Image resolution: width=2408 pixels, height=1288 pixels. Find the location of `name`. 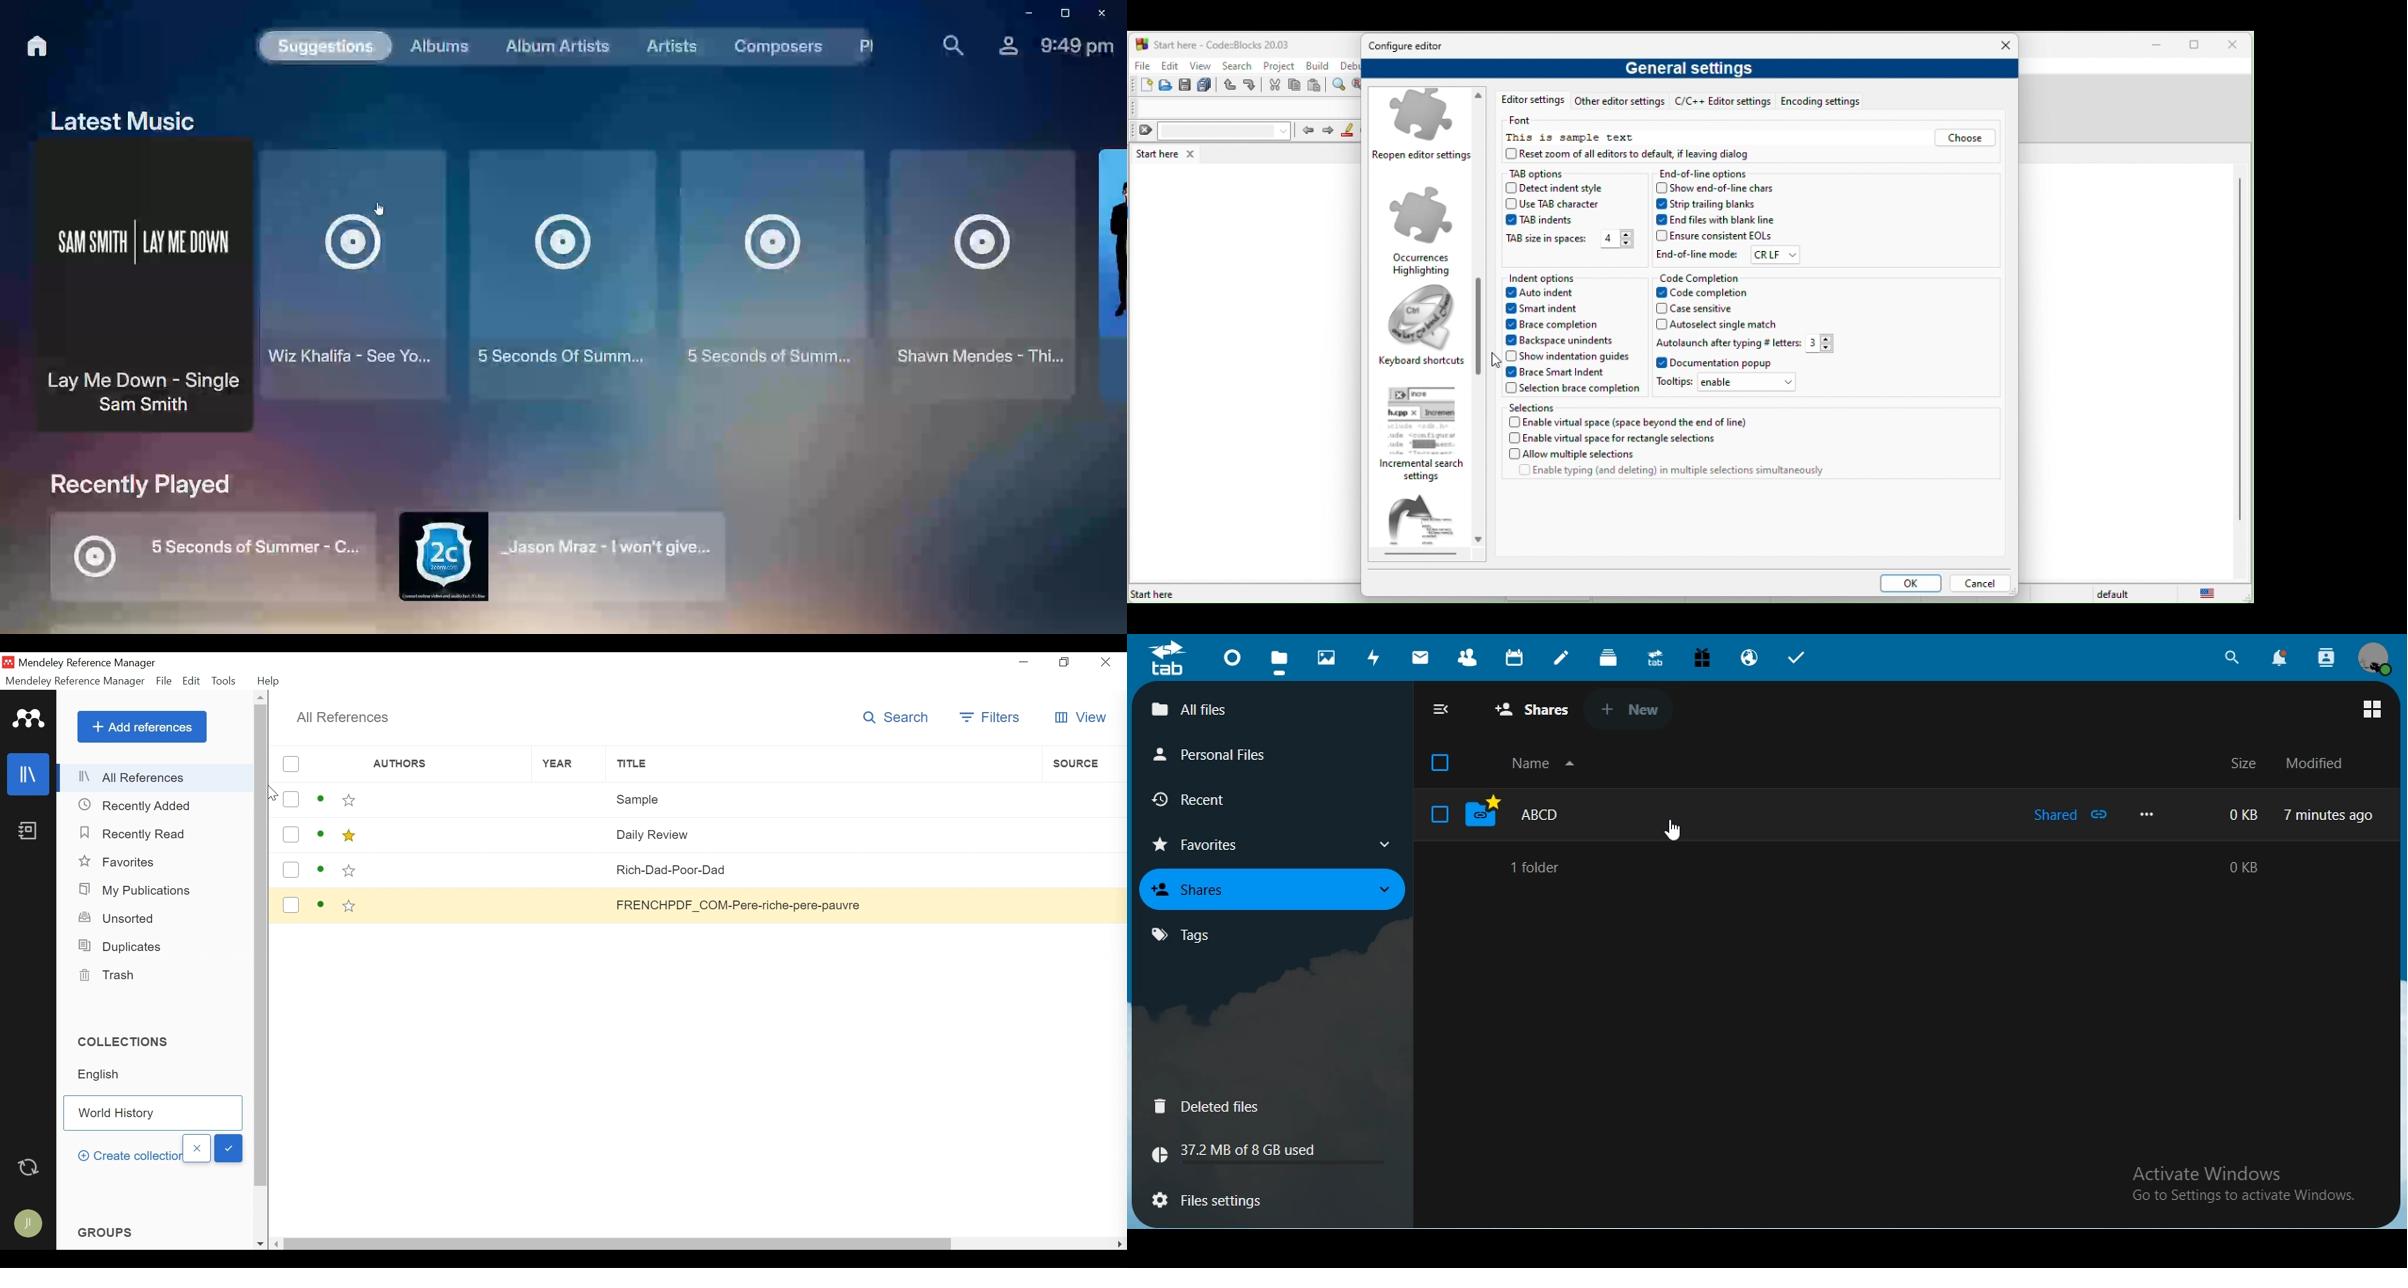

name is located at coordinates (1547, 765).